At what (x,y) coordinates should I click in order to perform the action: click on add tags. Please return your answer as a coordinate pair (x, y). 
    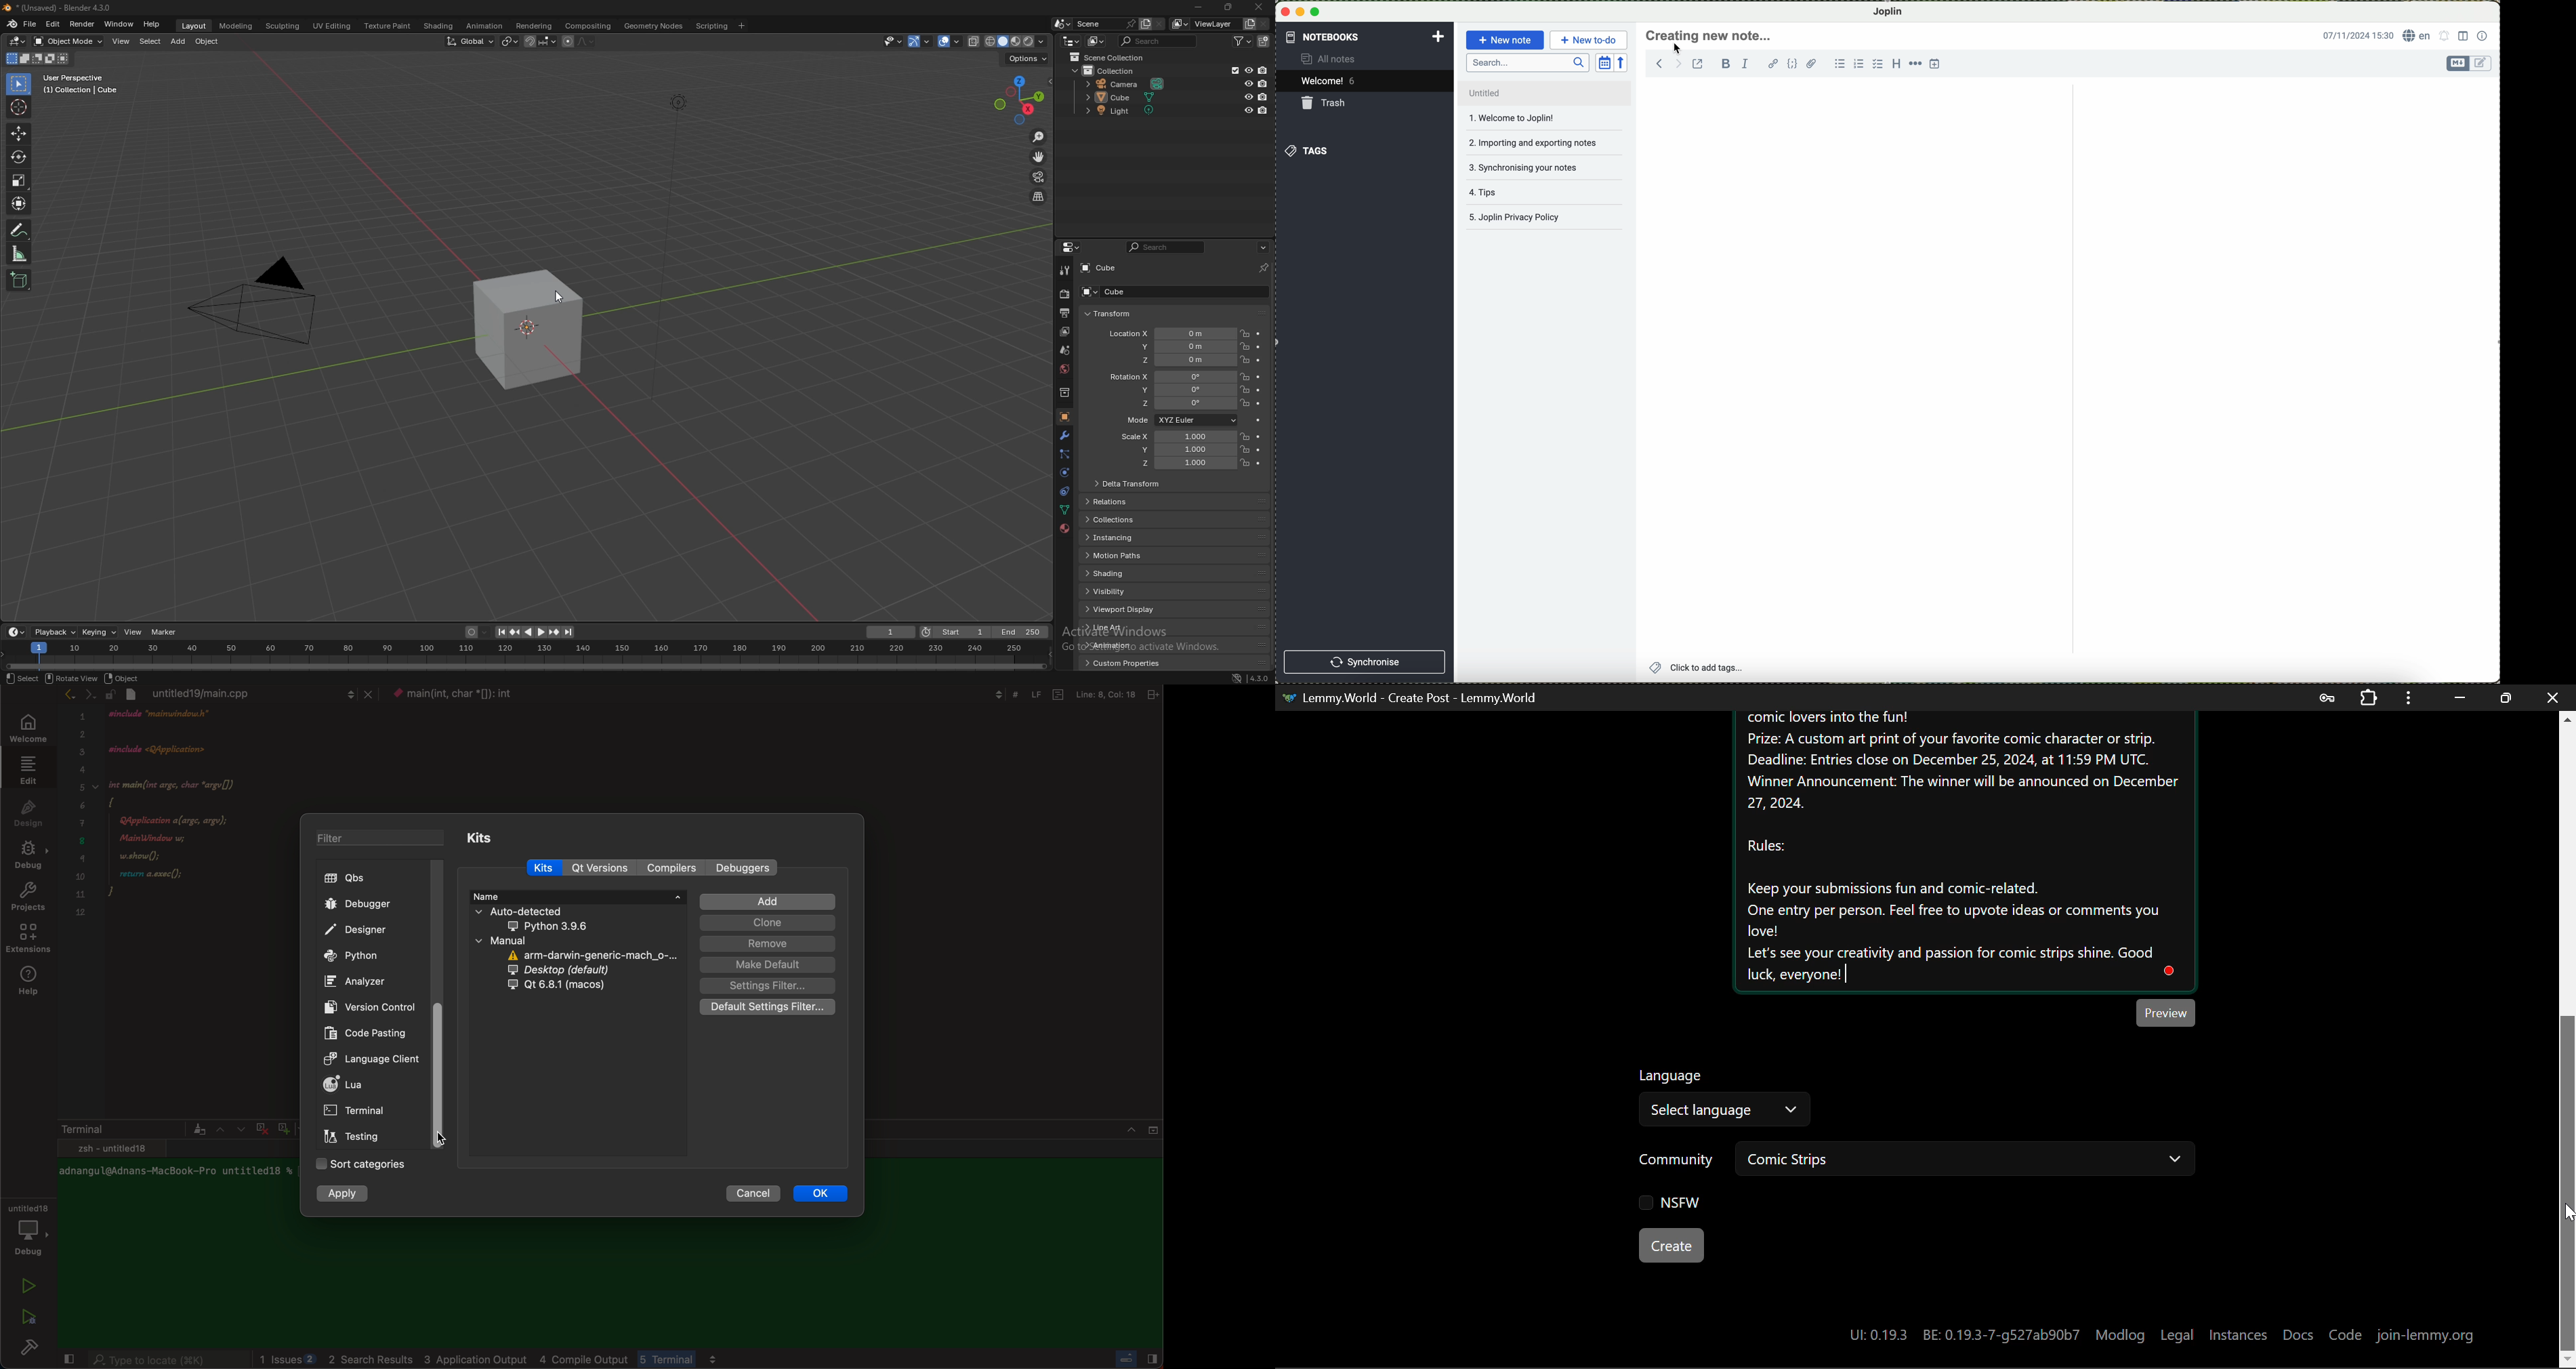
    Looking at the image, I should click on (1696, 668).